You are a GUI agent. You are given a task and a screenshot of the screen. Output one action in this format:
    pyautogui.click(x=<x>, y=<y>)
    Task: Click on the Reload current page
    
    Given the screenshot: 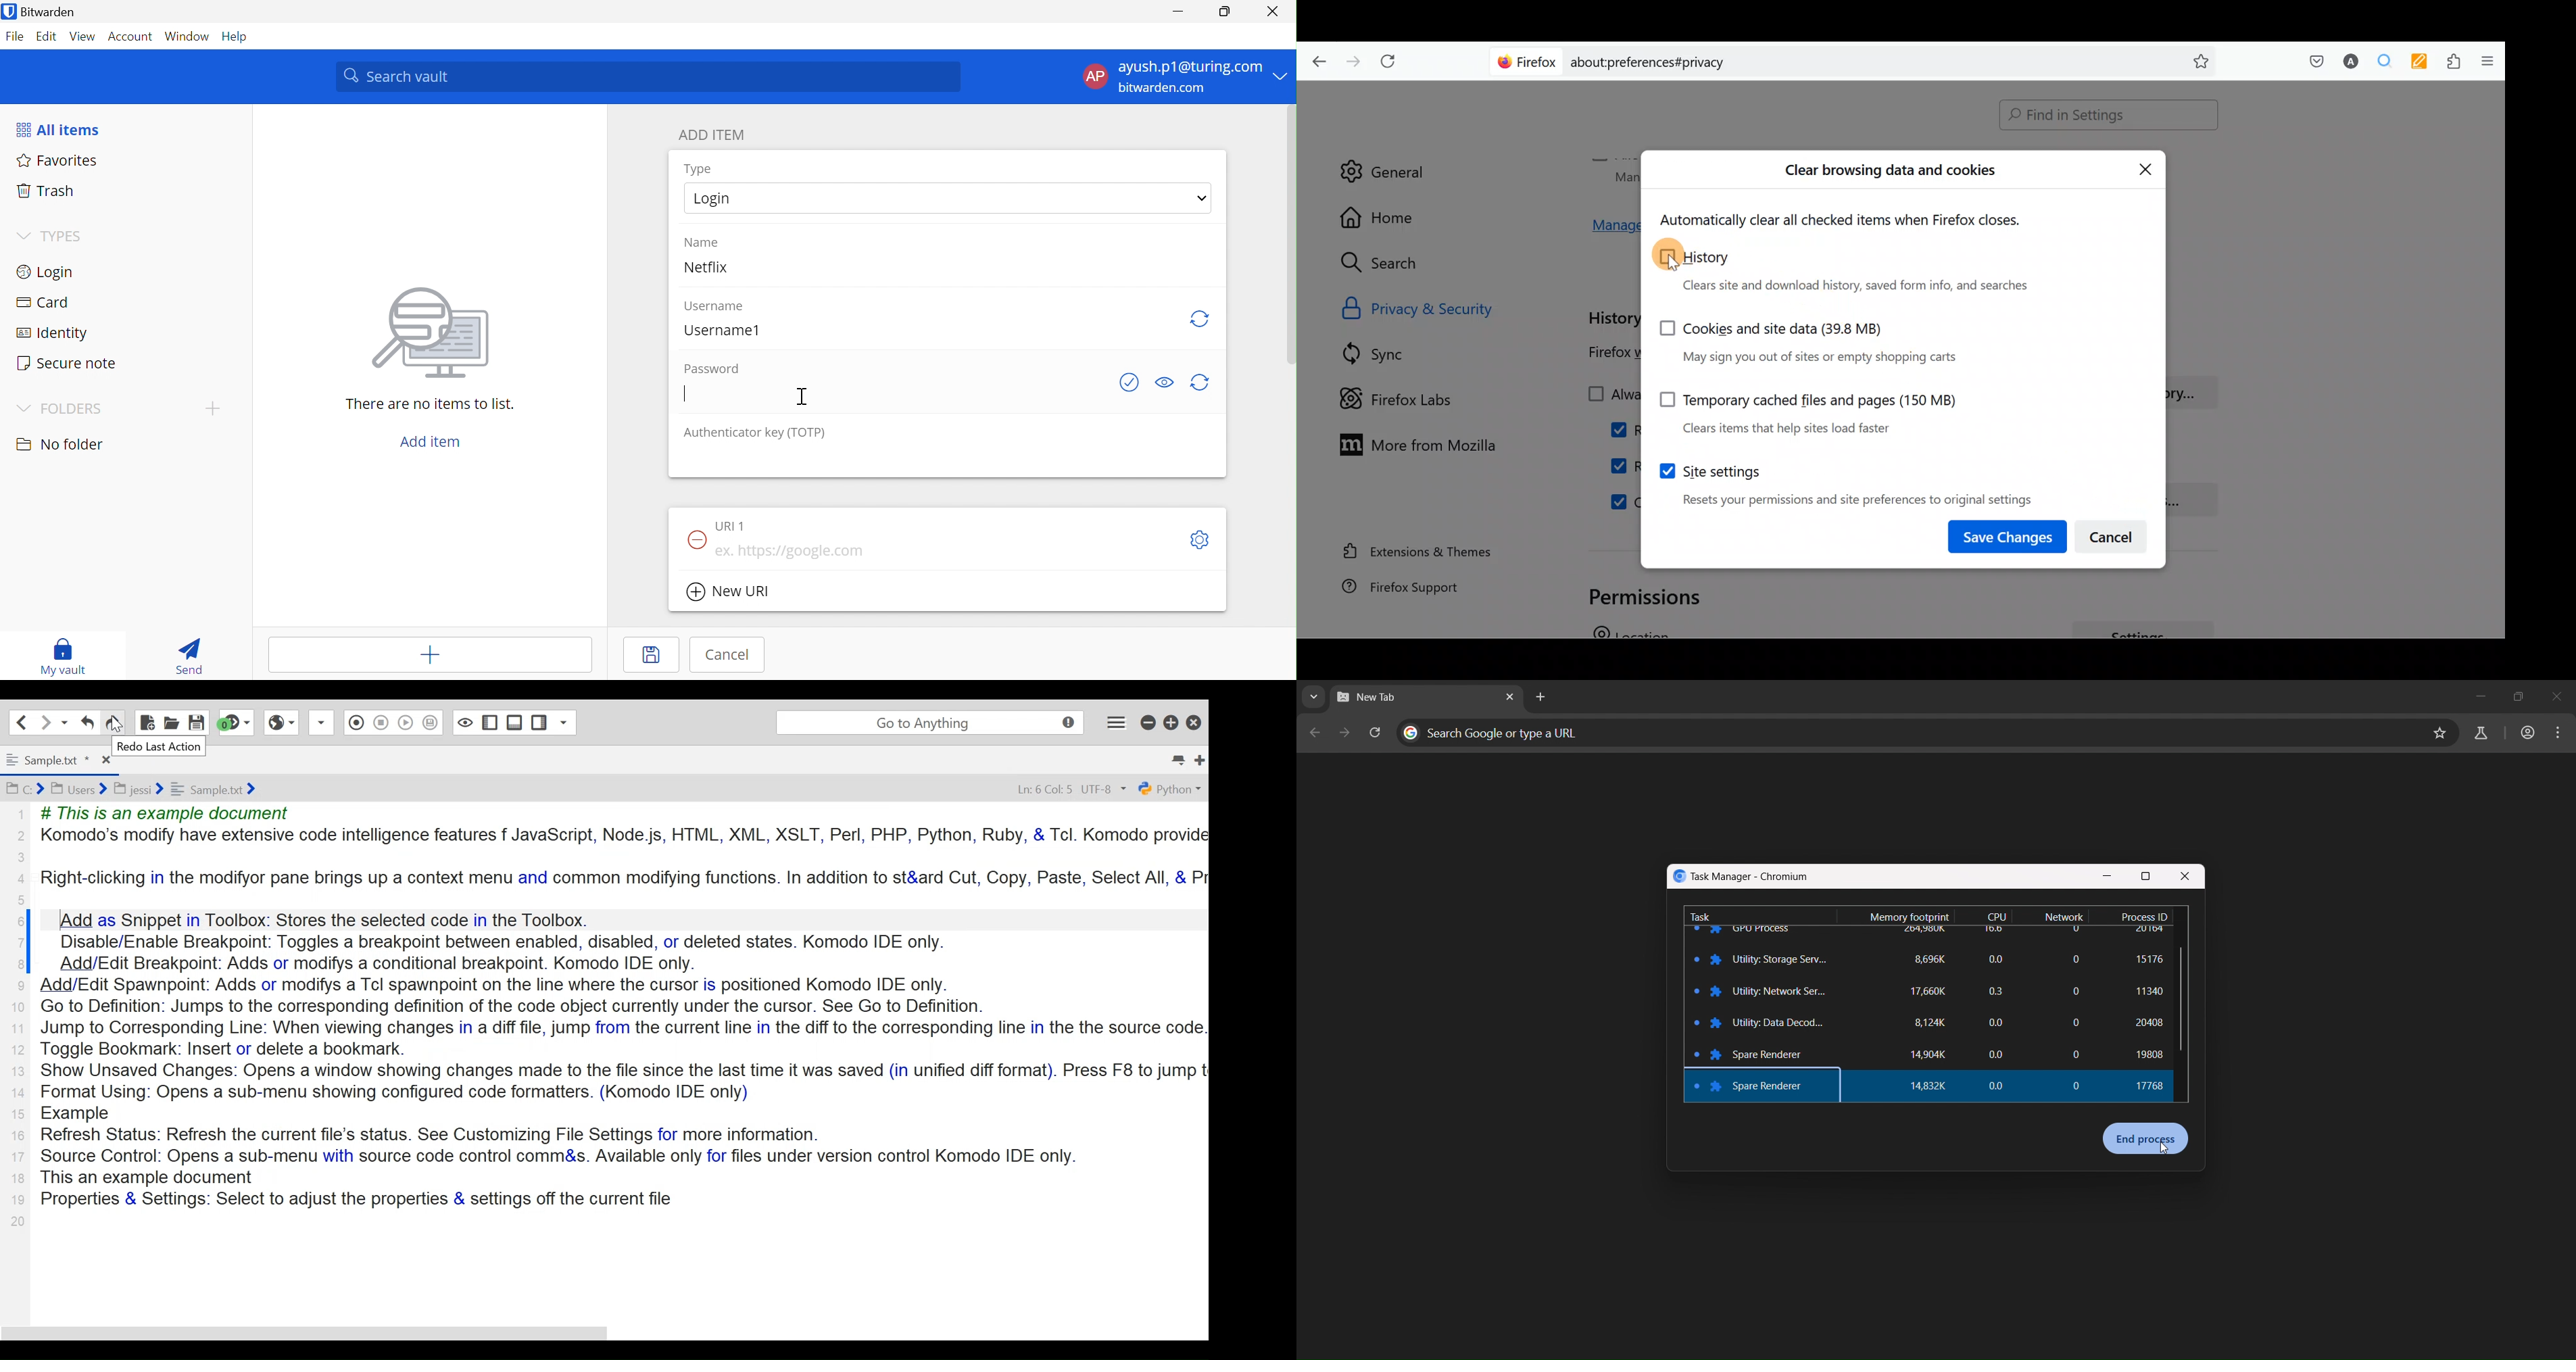 What is the action you would take?
    pyautogui.click(x=1392, y=62)
    